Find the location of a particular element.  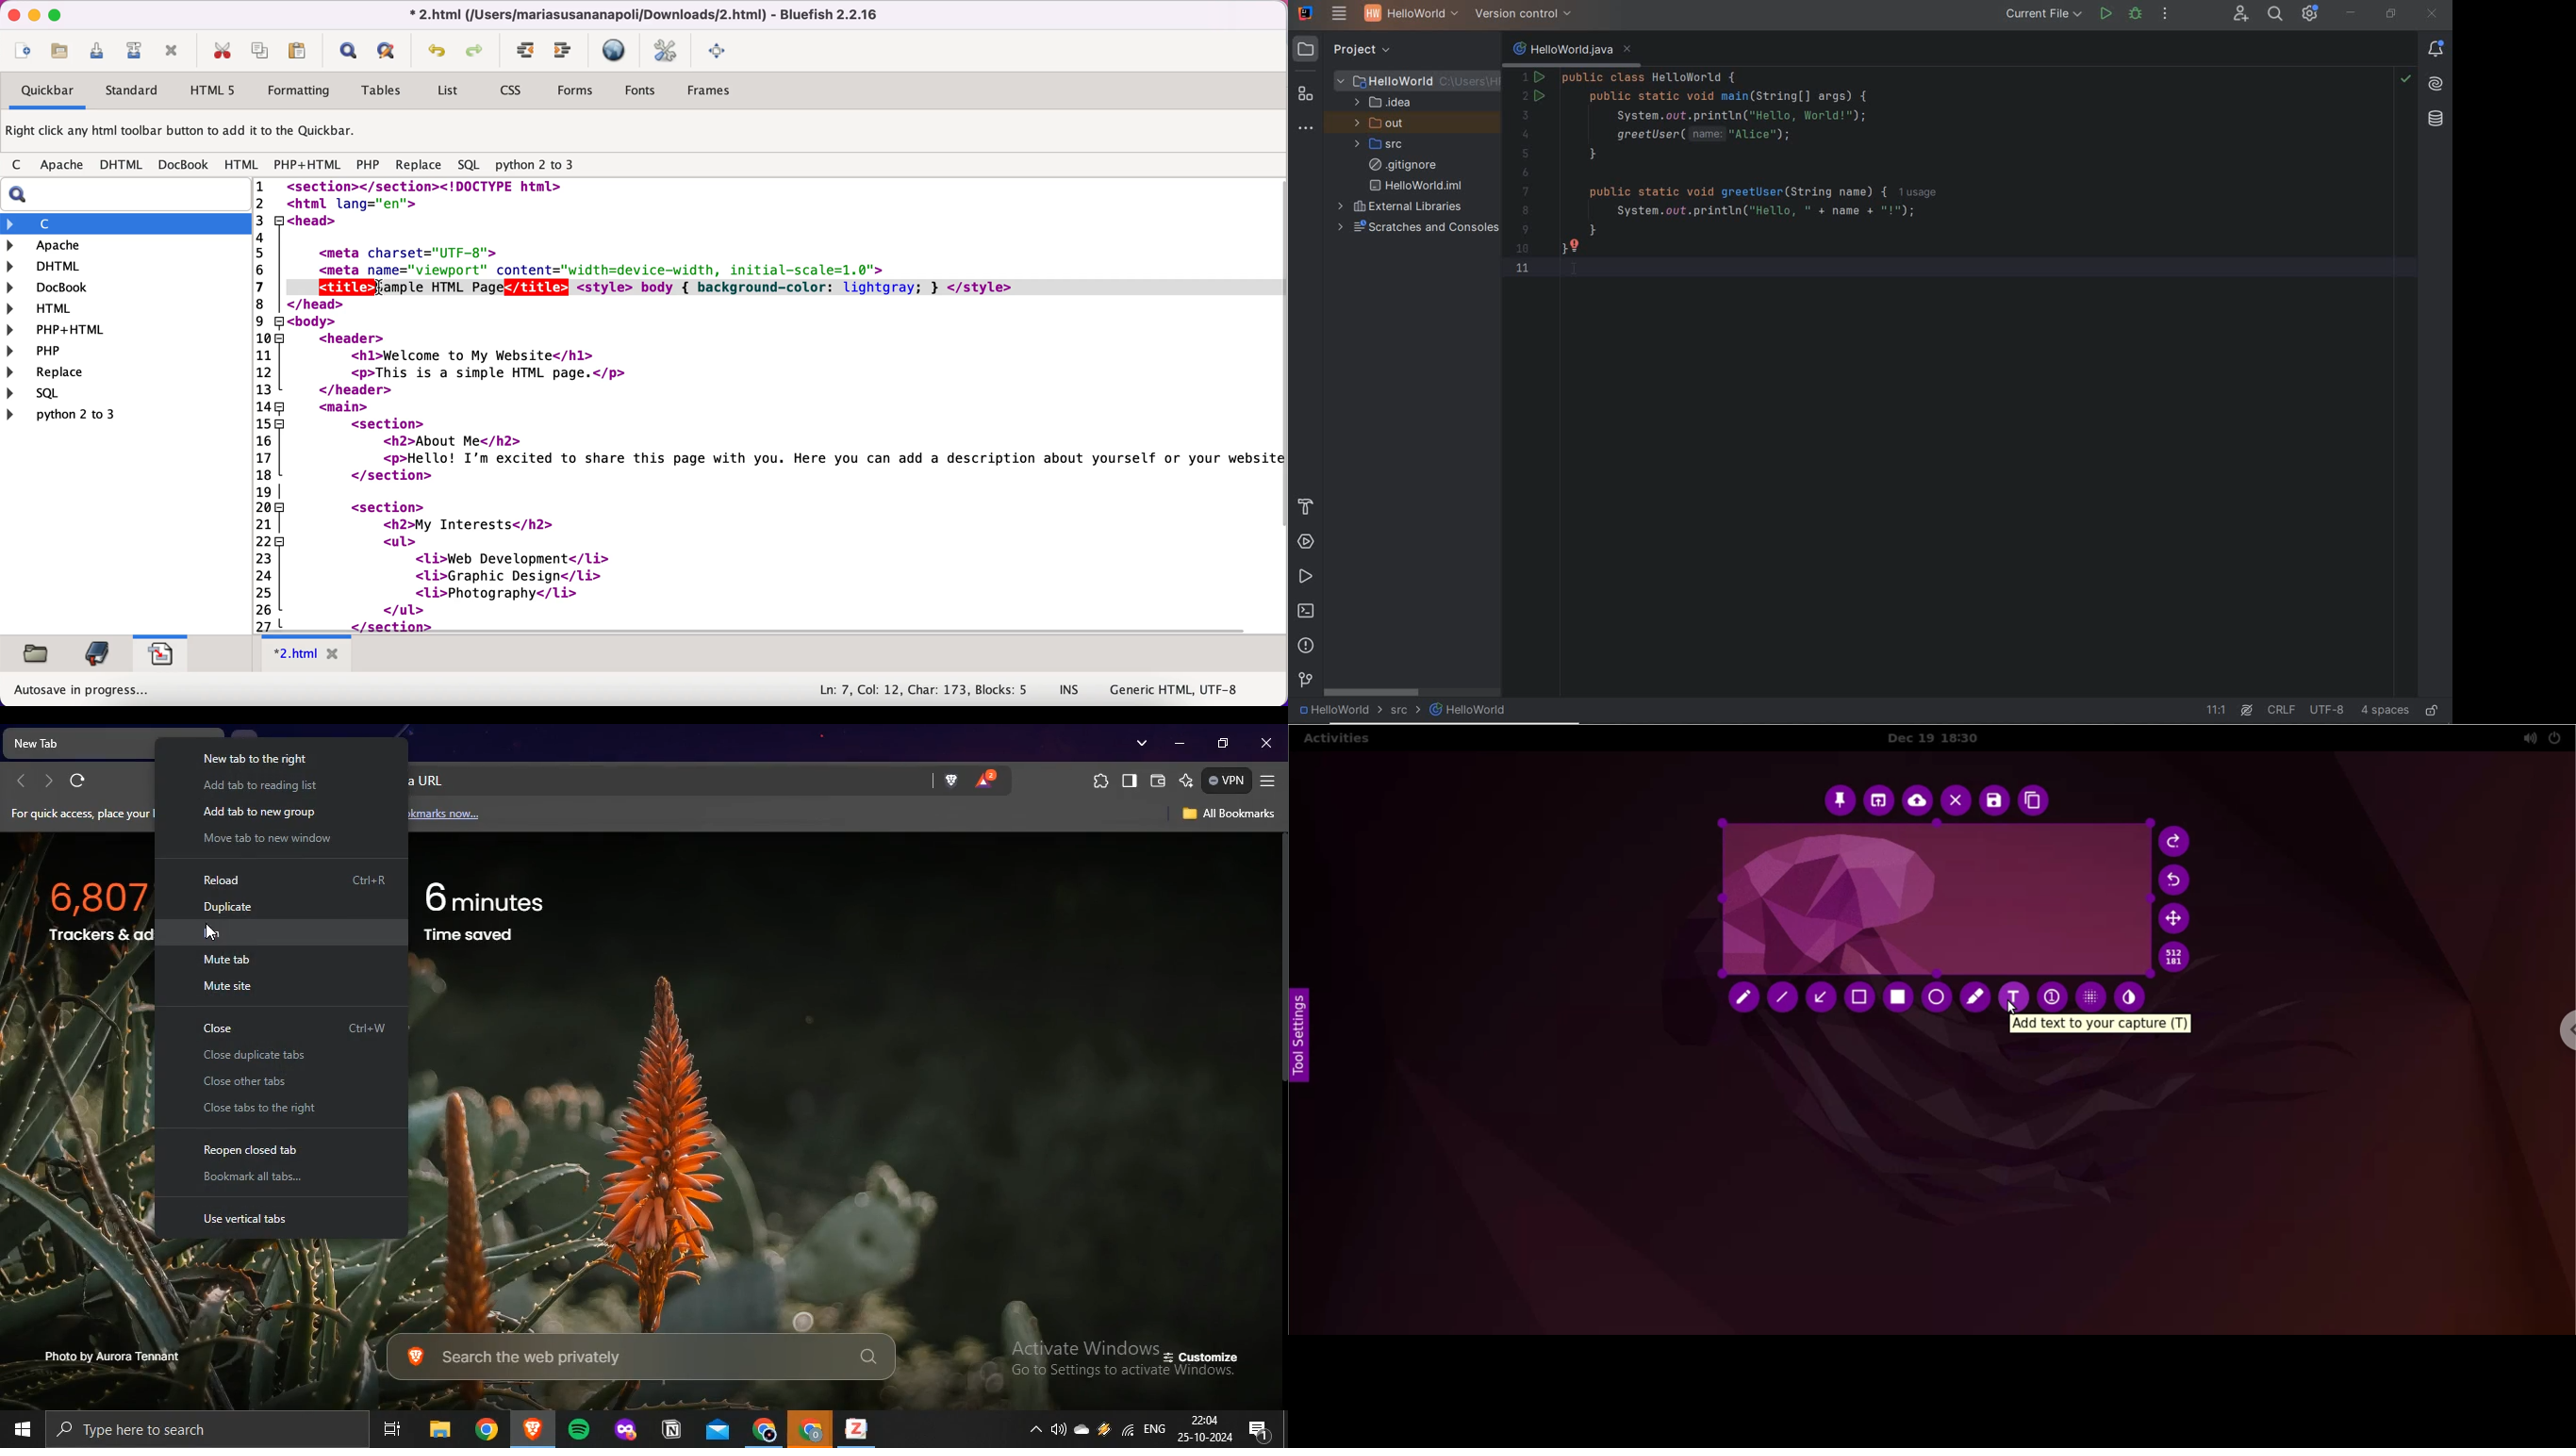

filebrowser is located at coordinates (38, 654).